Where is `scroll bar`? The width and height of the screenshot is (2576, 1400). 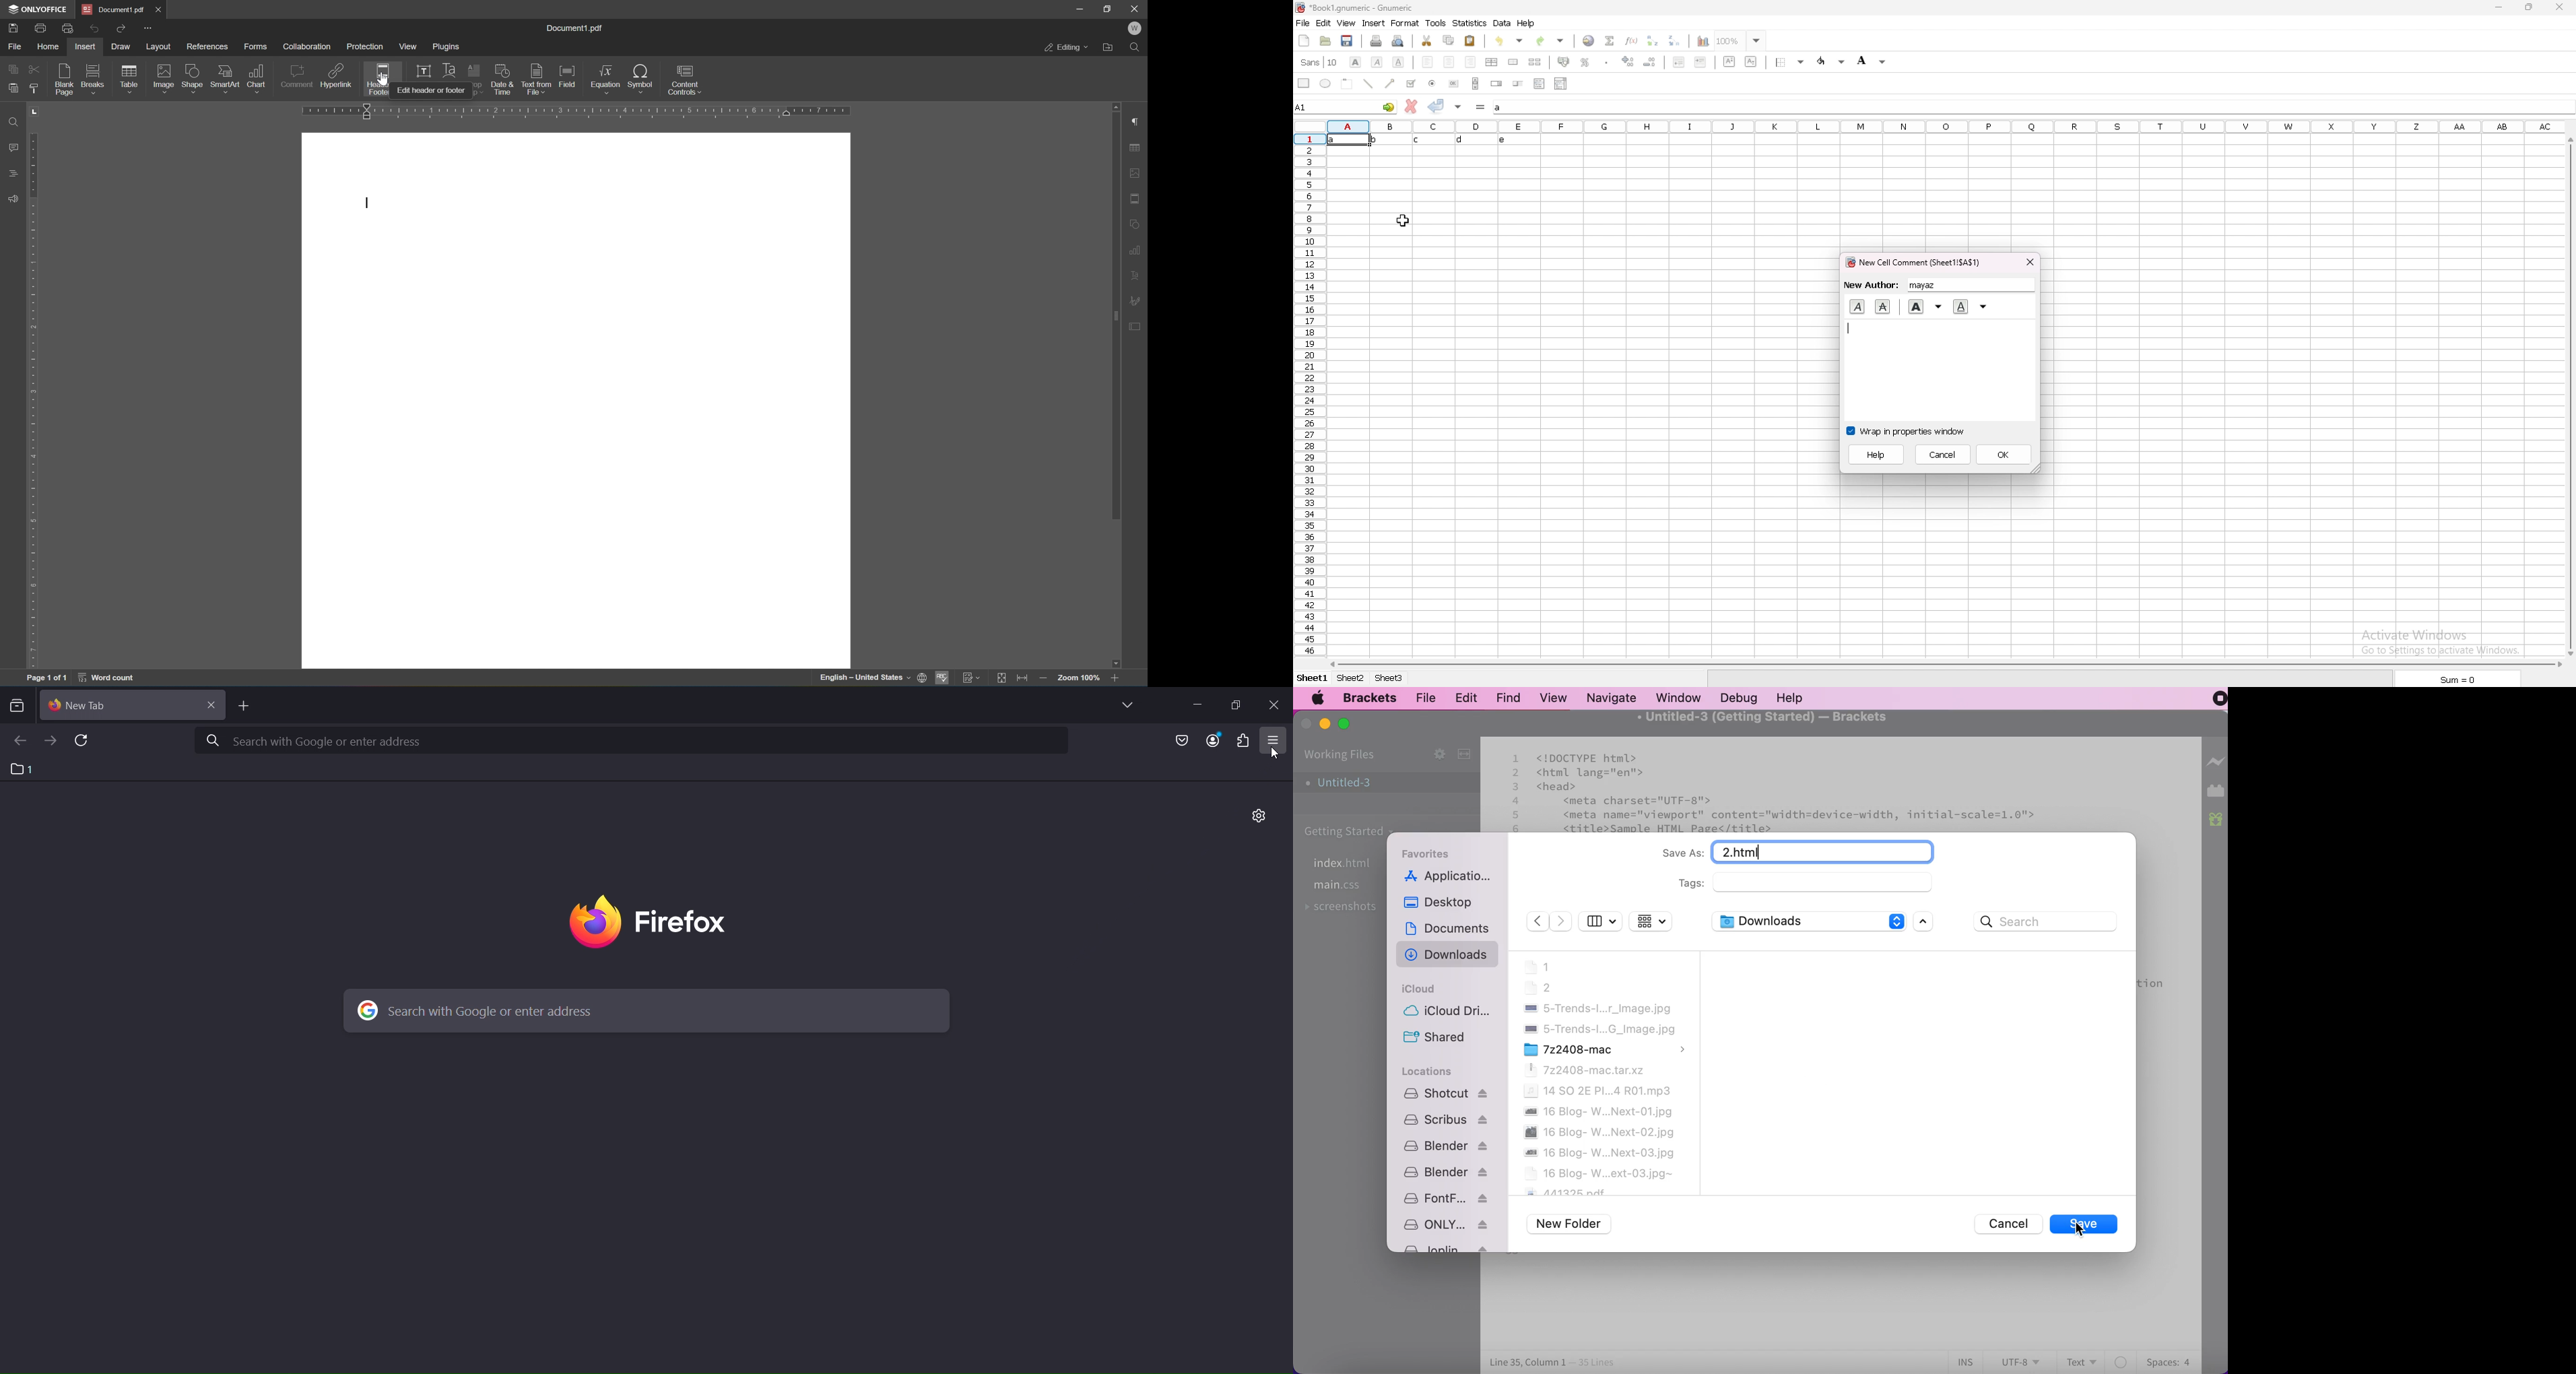
scroll bar is located at coordinates (1113, 311).